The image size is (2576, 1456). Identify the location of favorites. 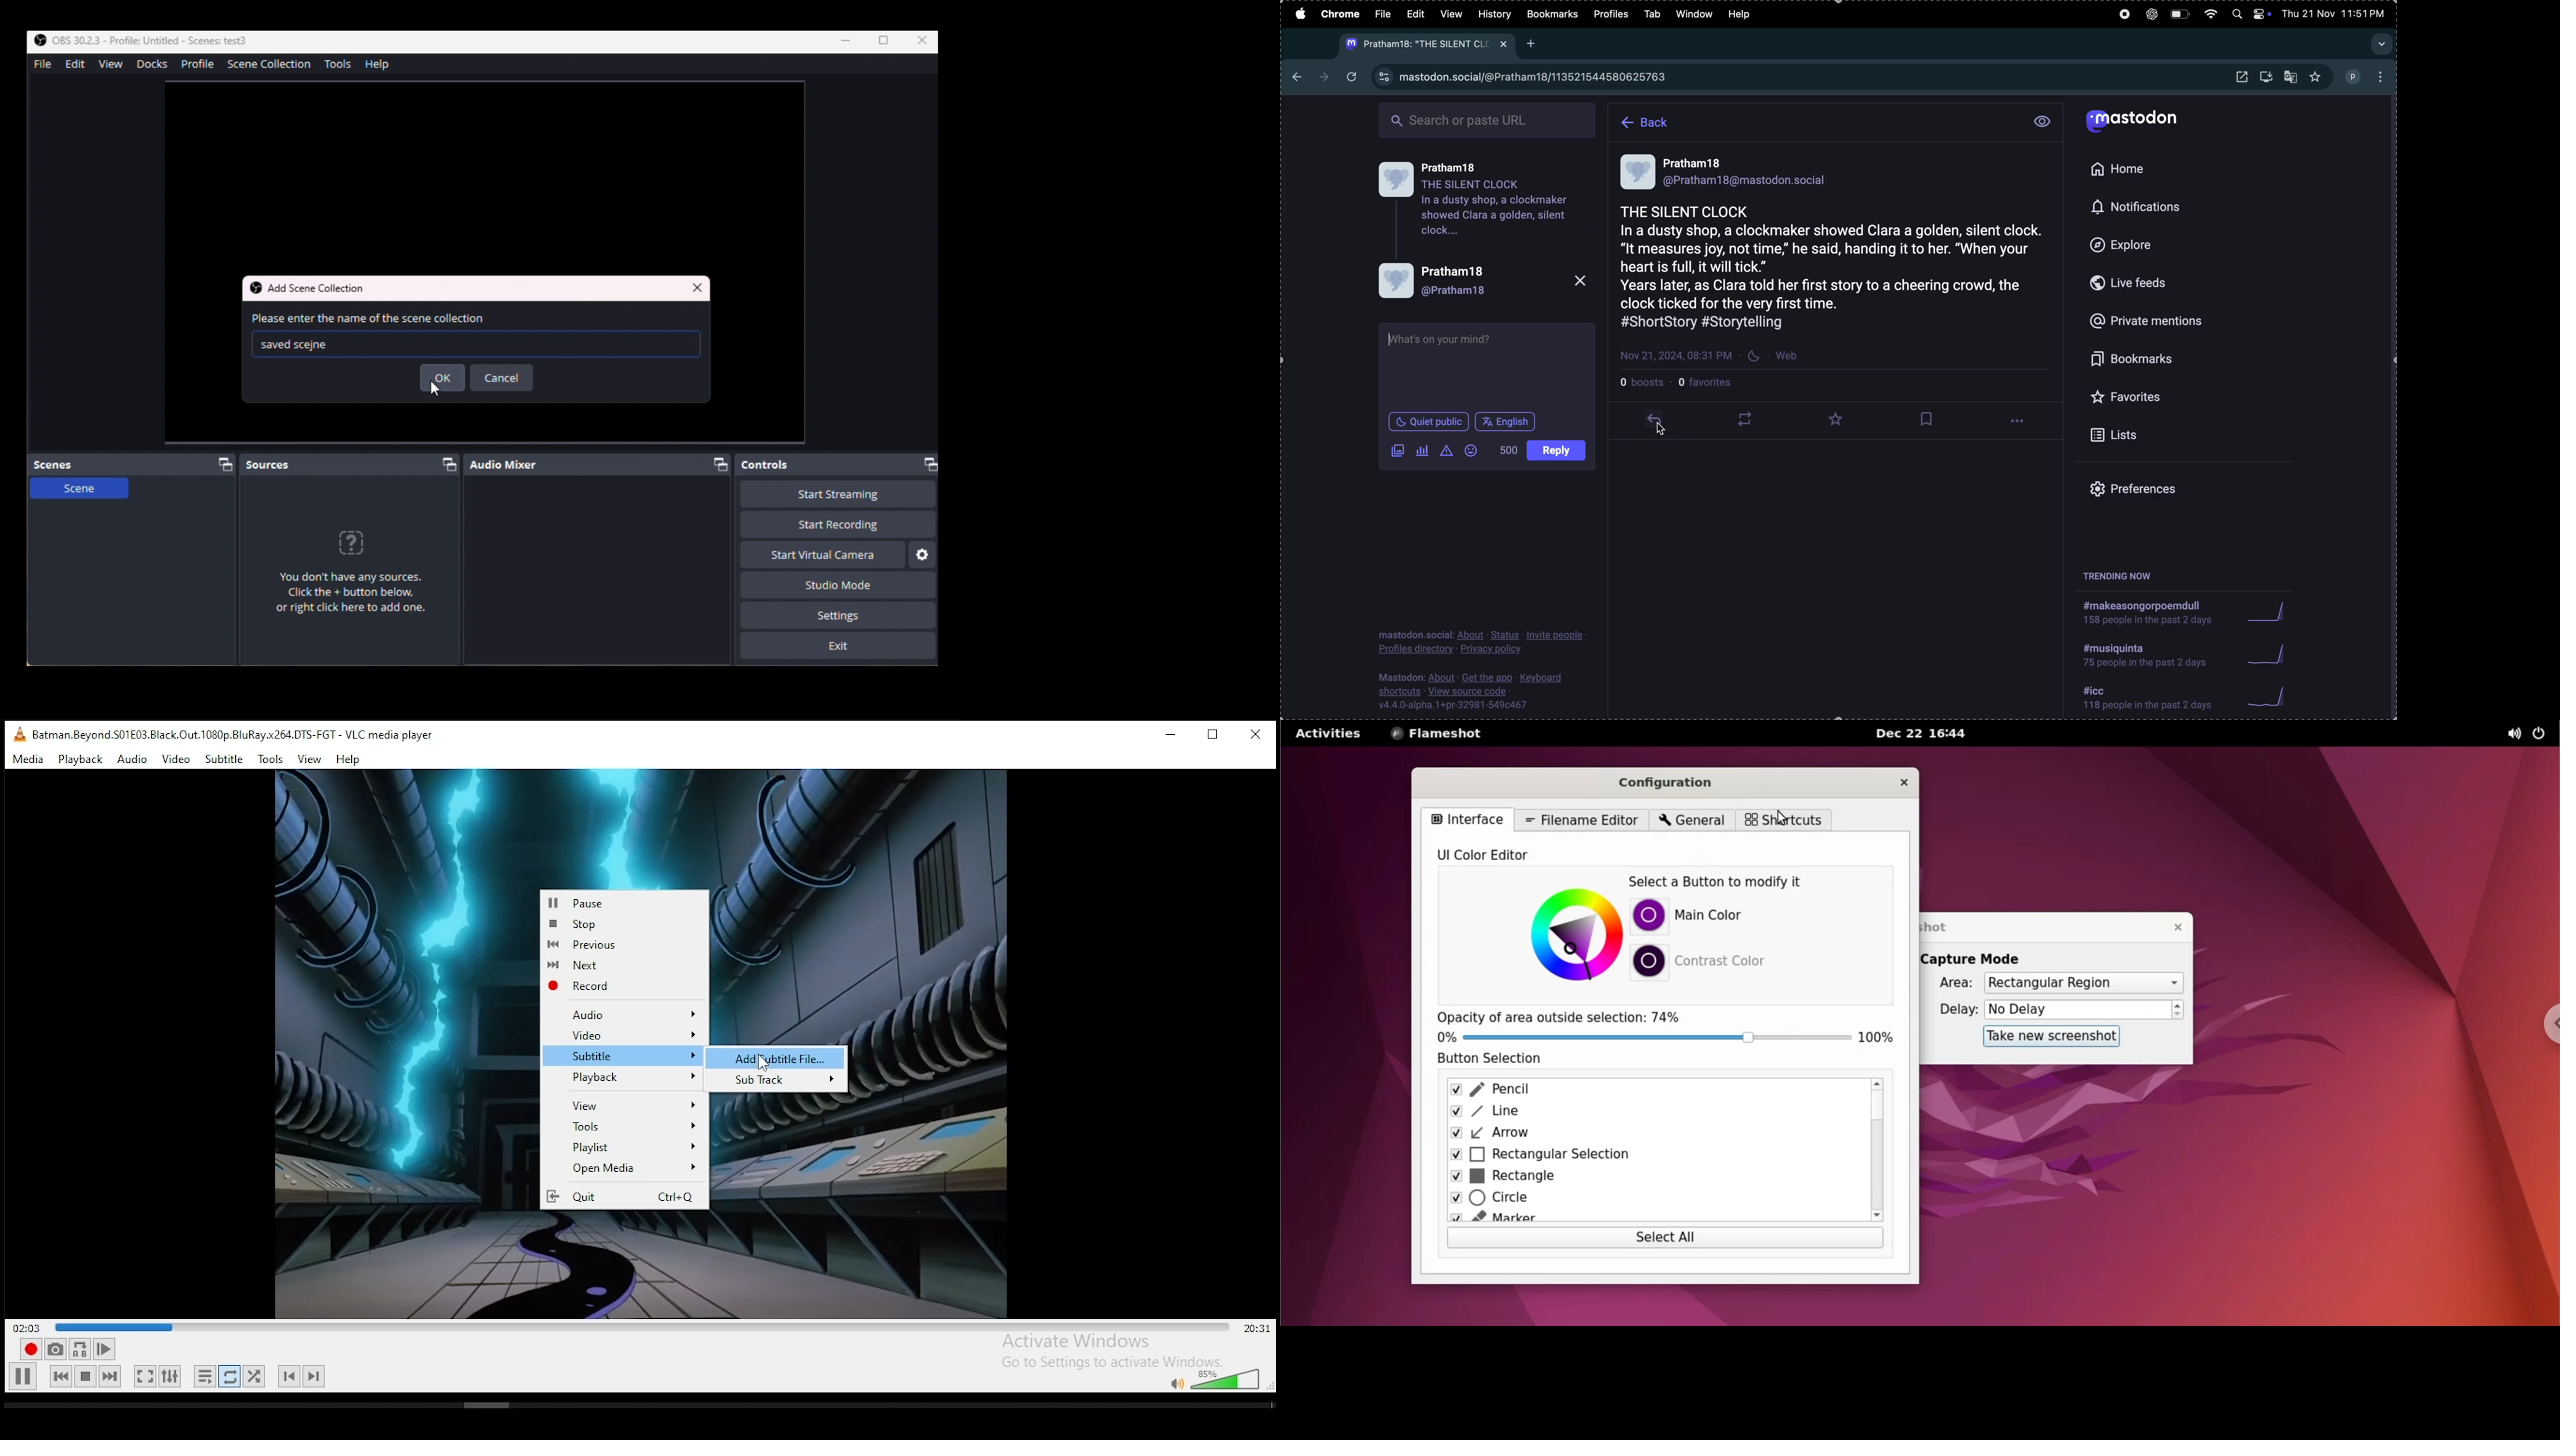
(2316, 78).